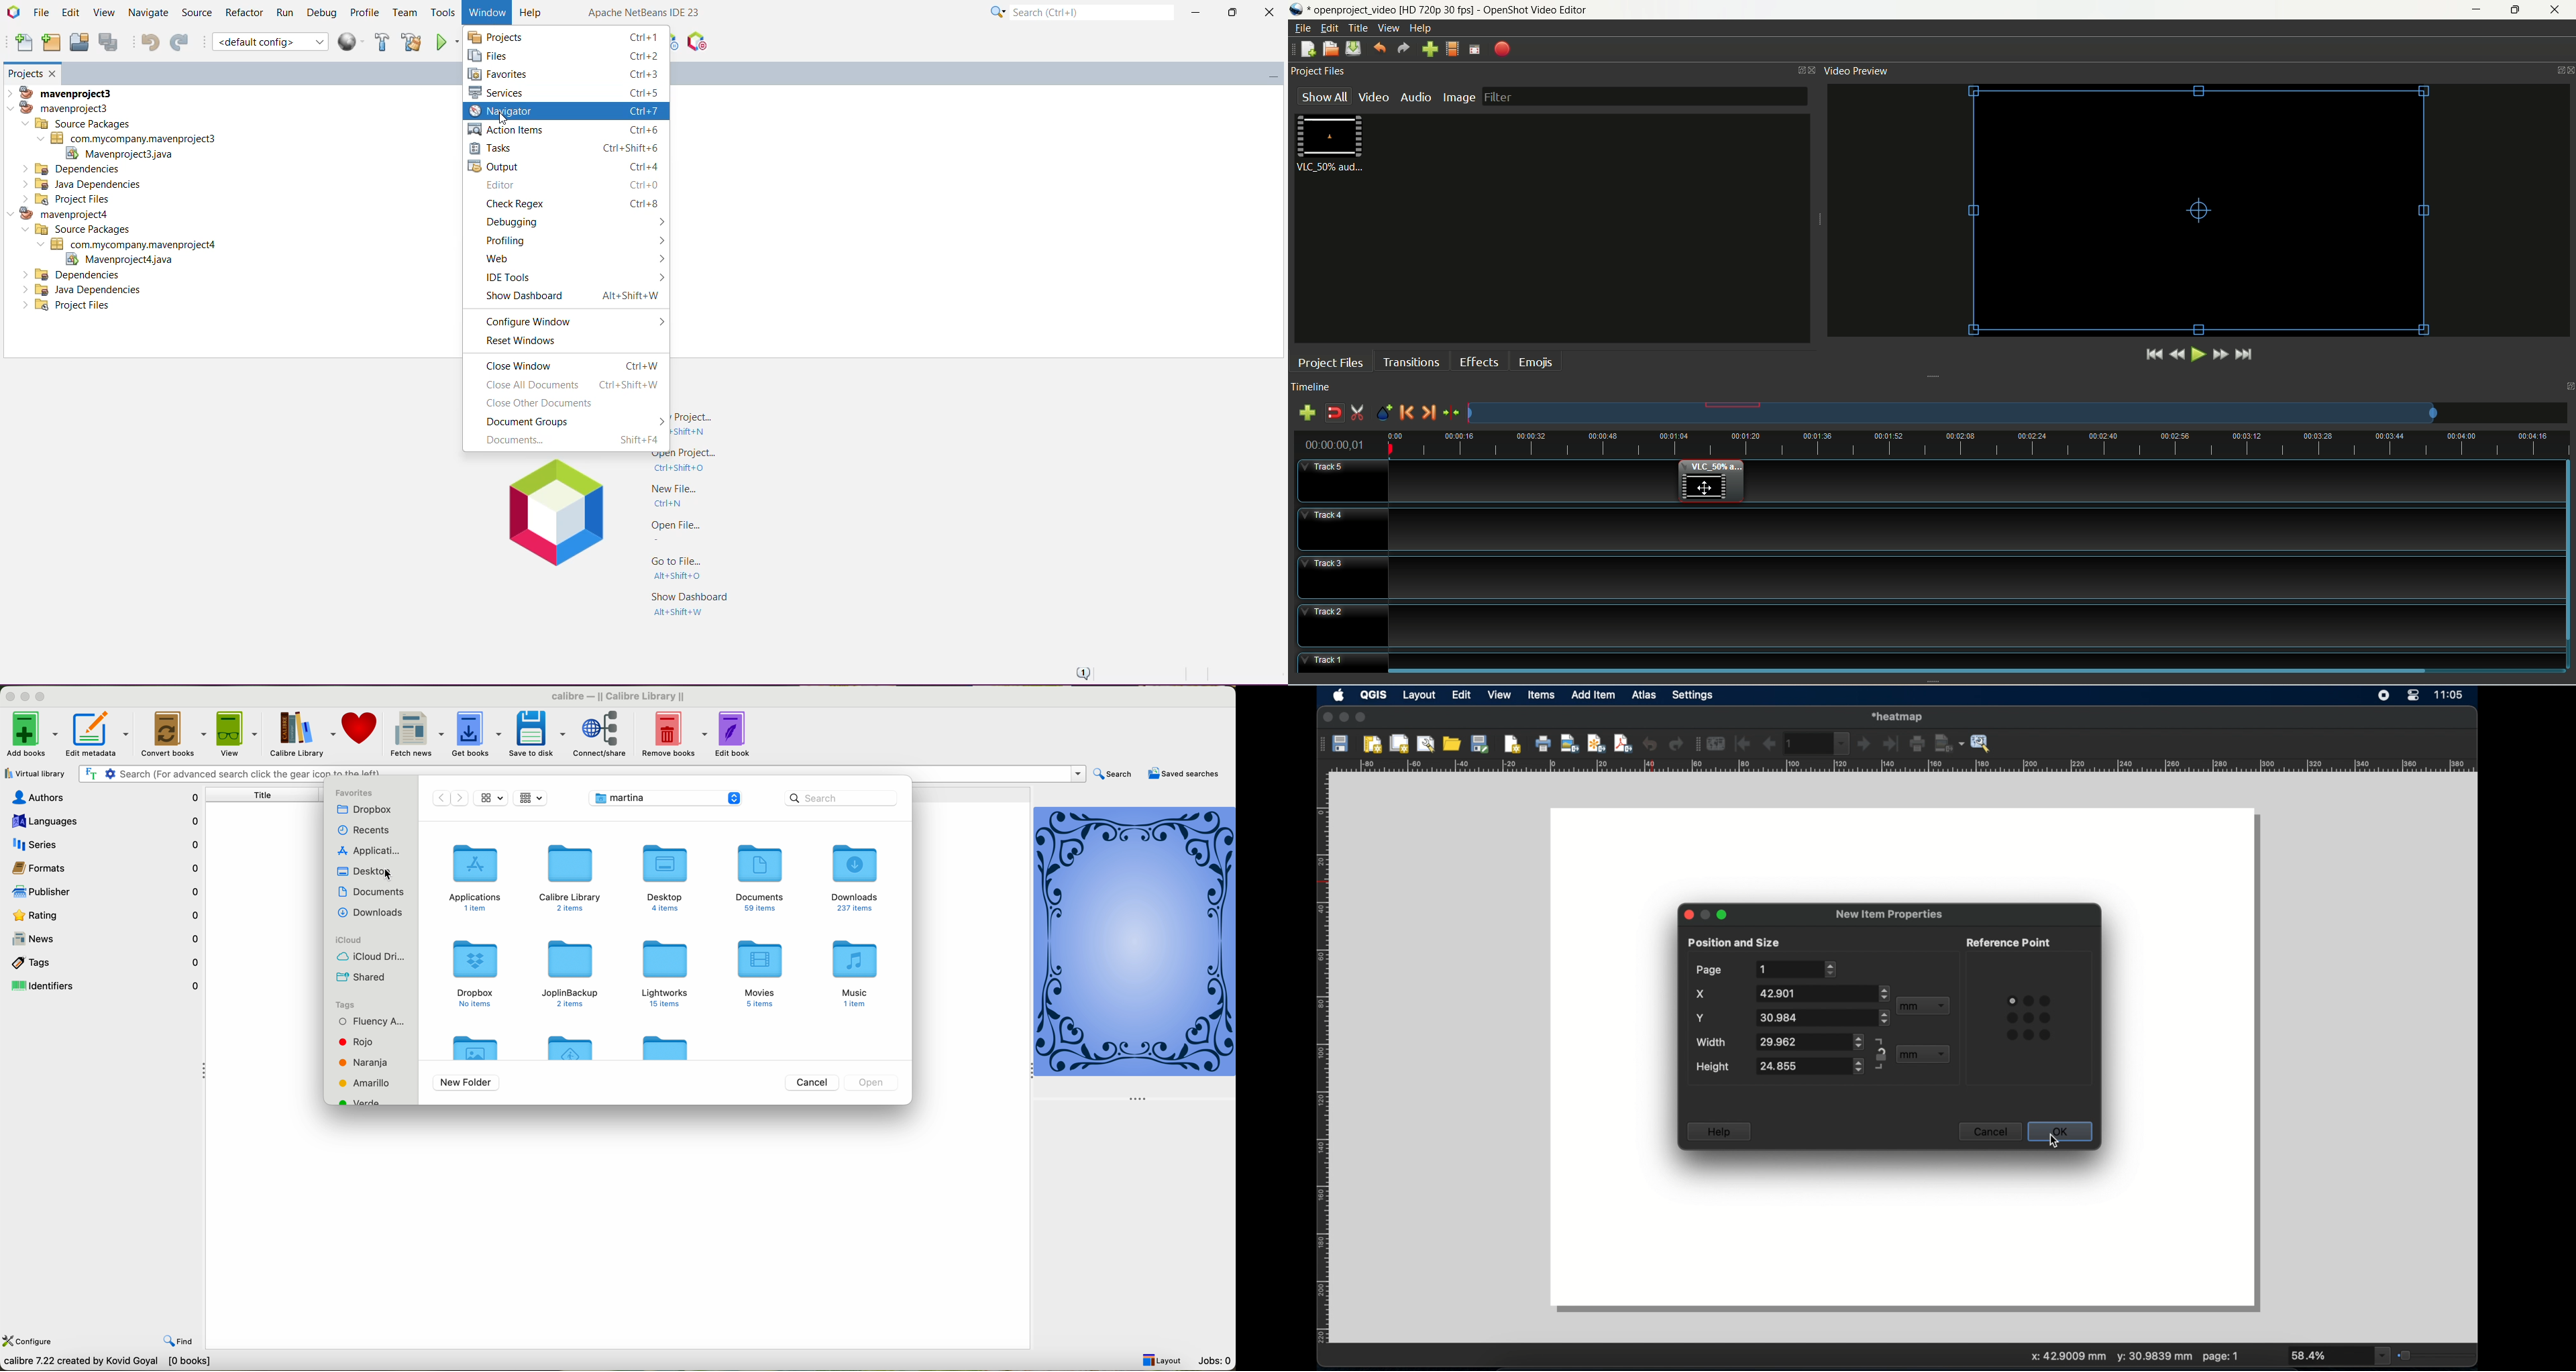 Image resolution: width=2576 pixels, height=1372 pixels. Describe the element at coordinates (1330, 48) in the screenshot. I see `open project` at that location.